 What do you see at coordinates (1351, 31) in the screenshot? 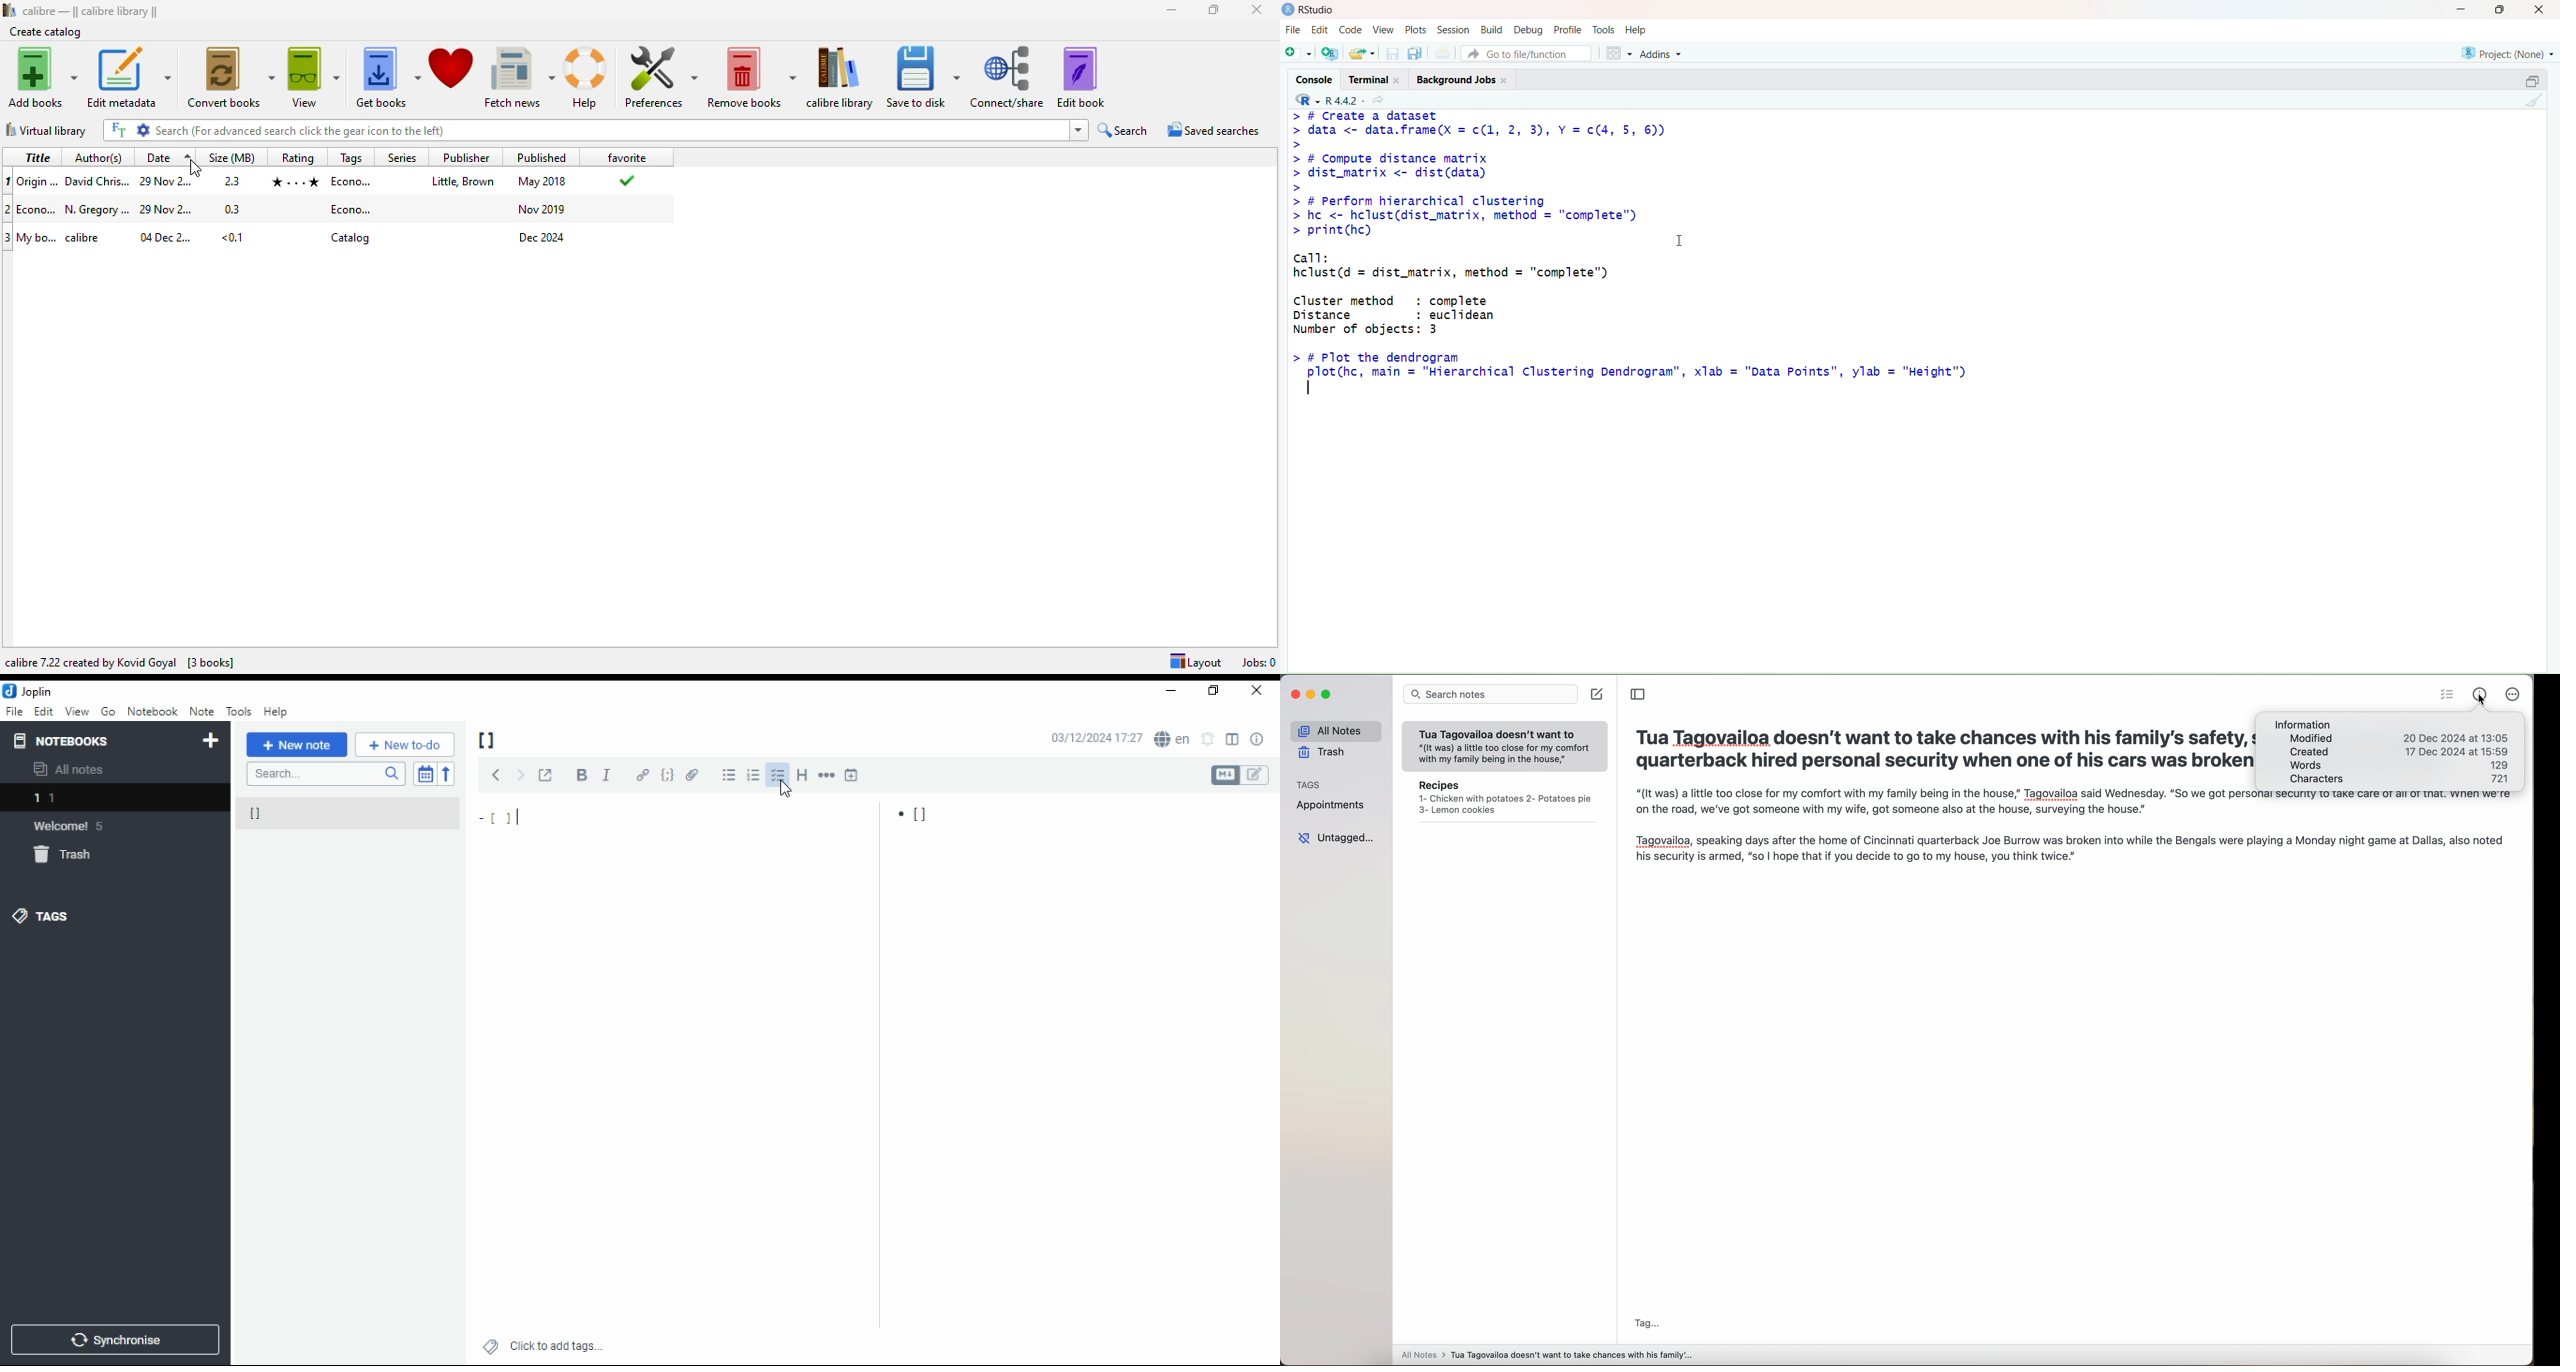
I see `Code` at bounding box center [1351, 31].